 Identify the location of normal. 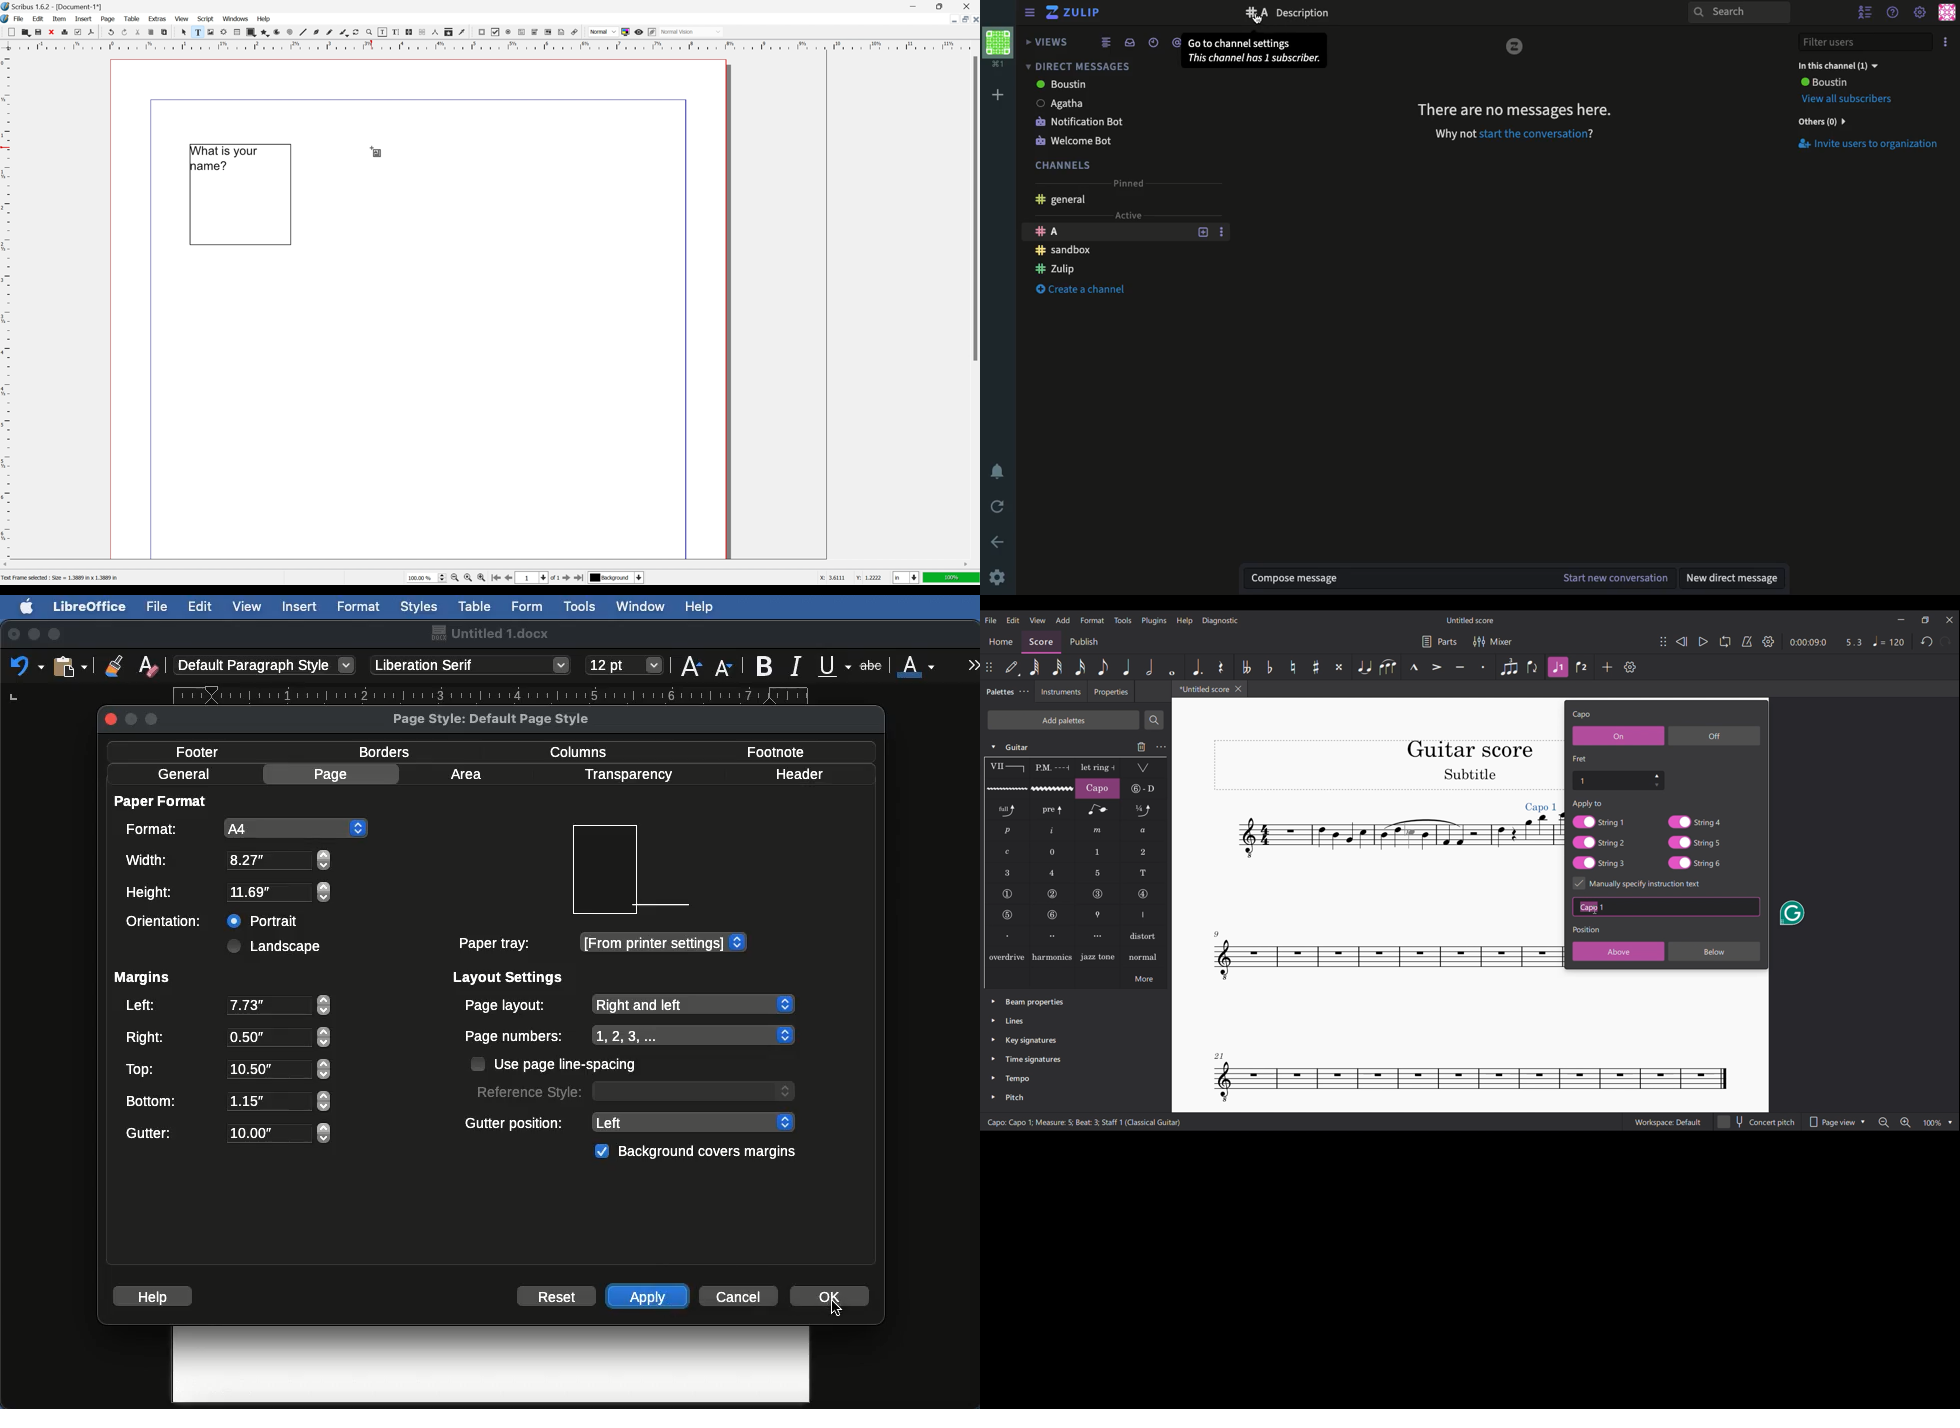
(1143, 956).